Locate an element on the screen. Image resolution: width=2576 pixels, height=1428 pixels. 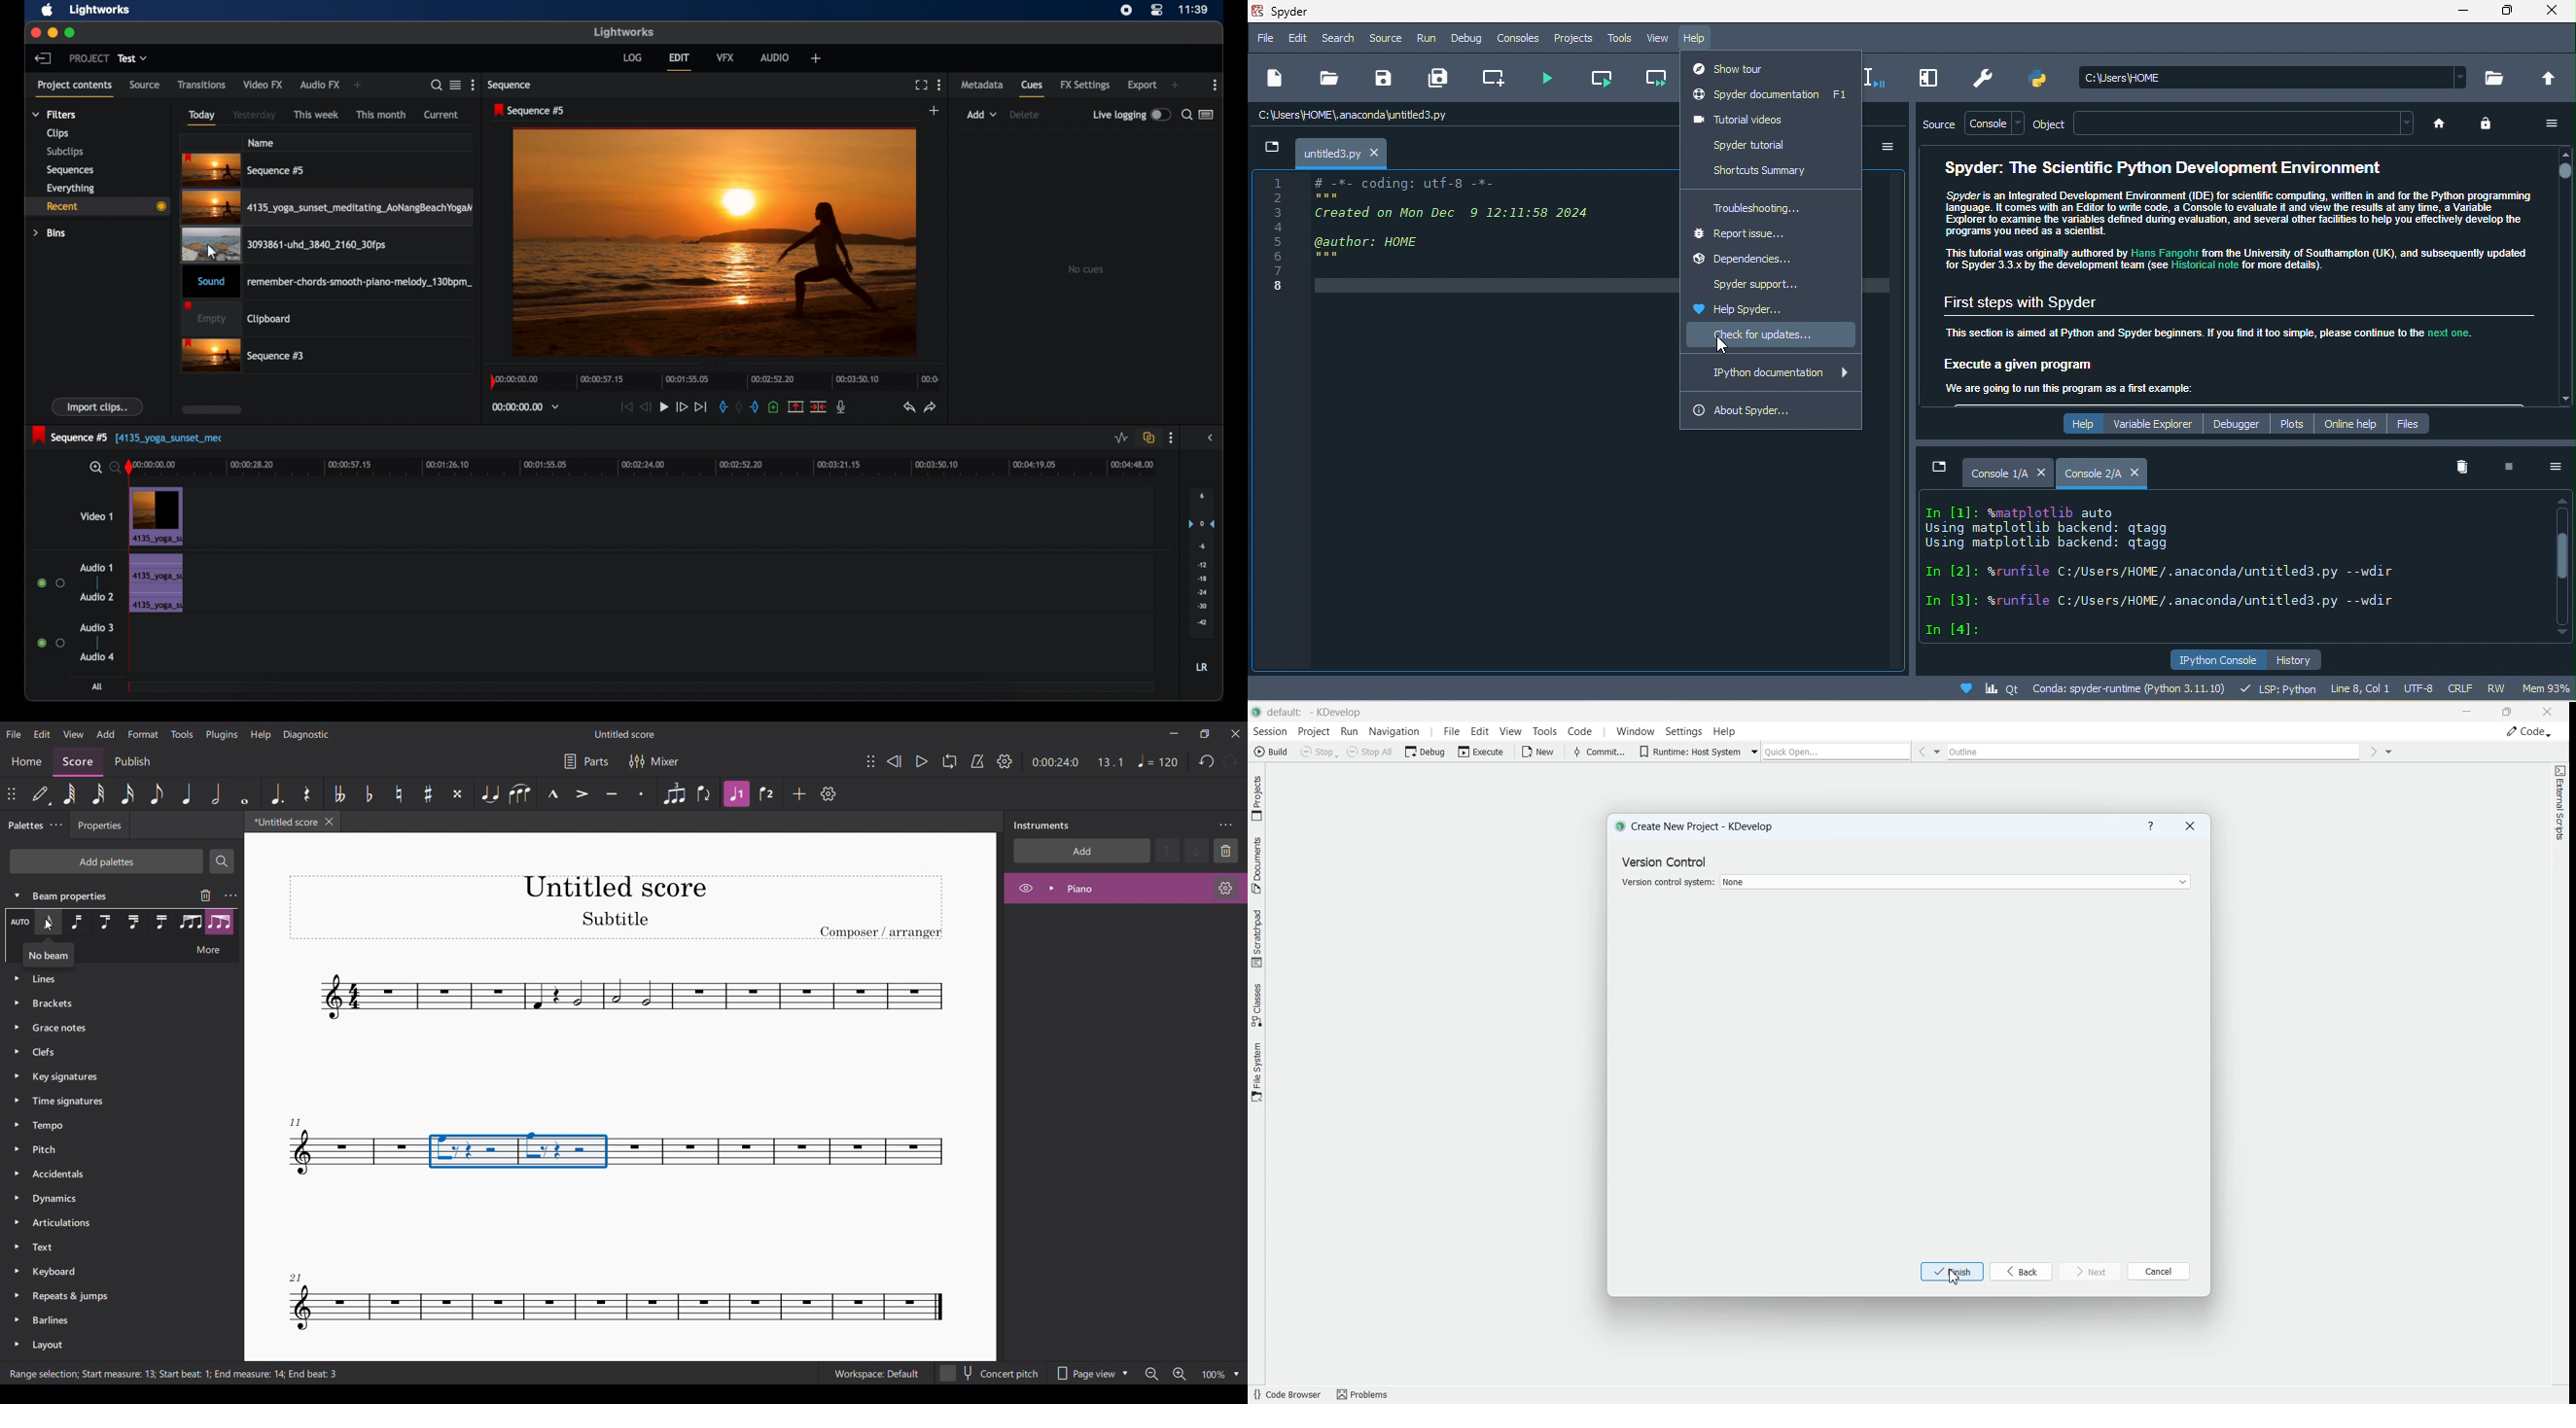
new is located at coordinates (1277, 82).